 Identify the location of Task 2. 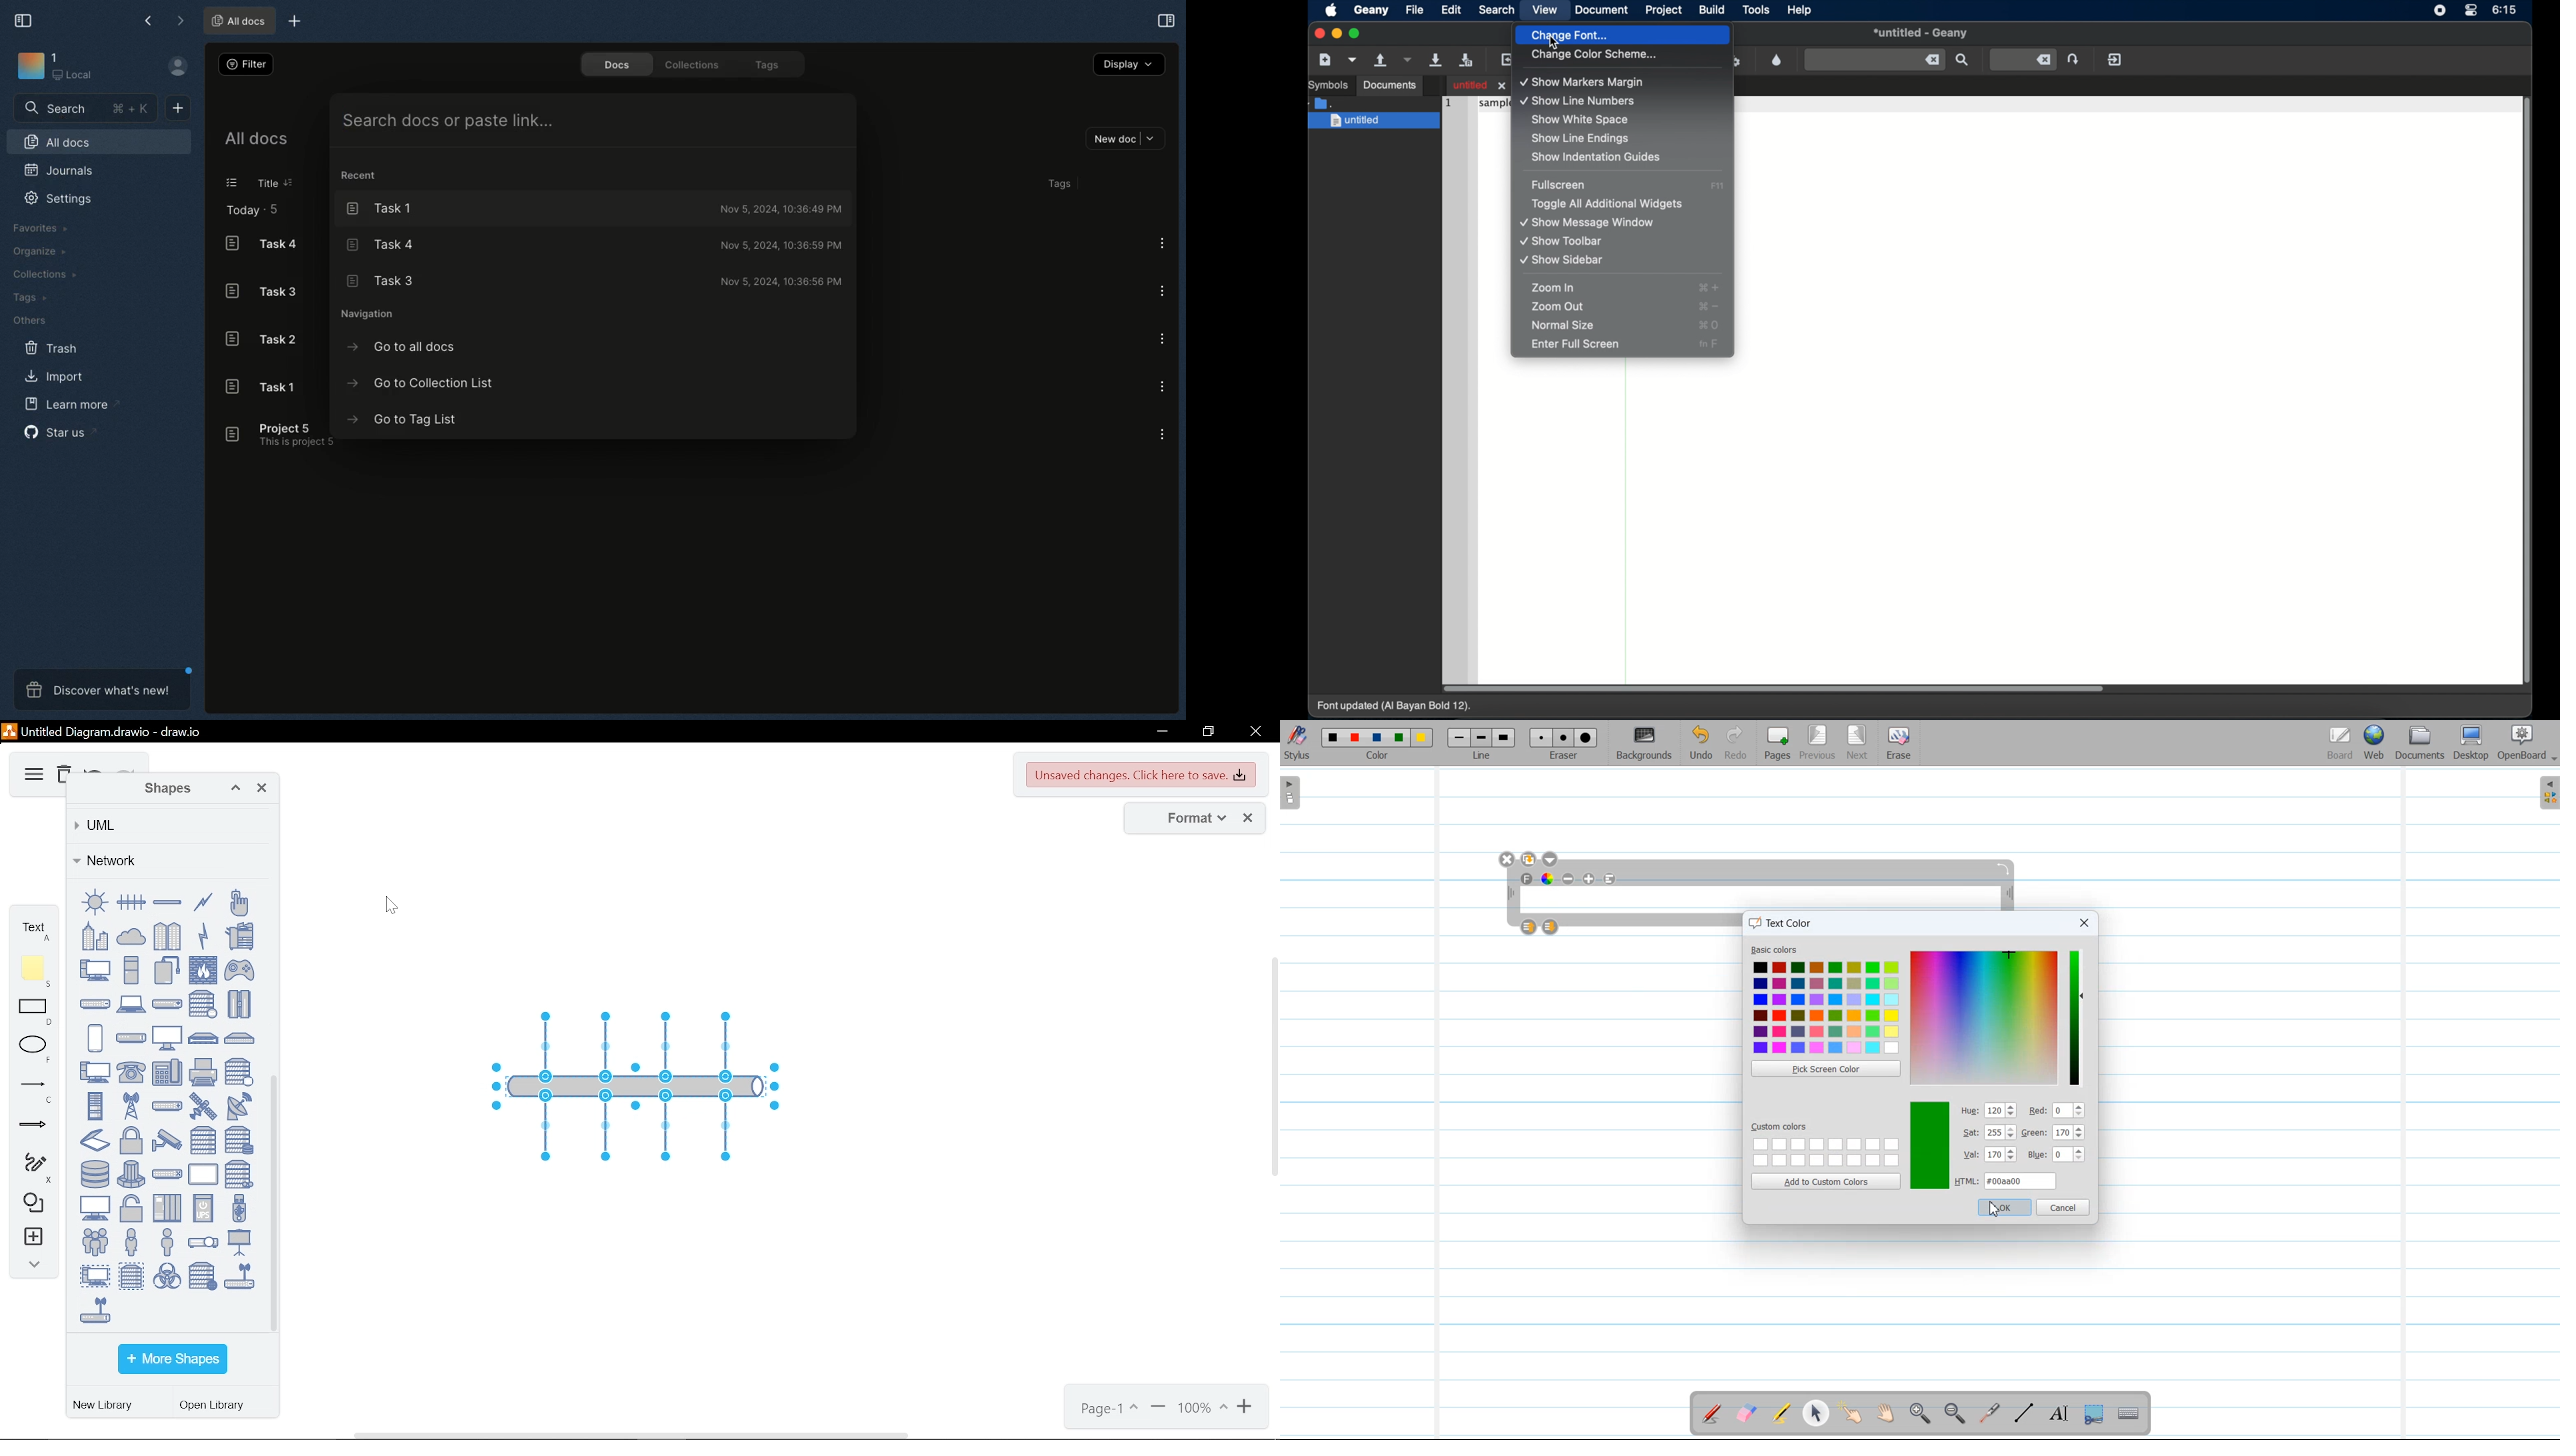
(259, 339).